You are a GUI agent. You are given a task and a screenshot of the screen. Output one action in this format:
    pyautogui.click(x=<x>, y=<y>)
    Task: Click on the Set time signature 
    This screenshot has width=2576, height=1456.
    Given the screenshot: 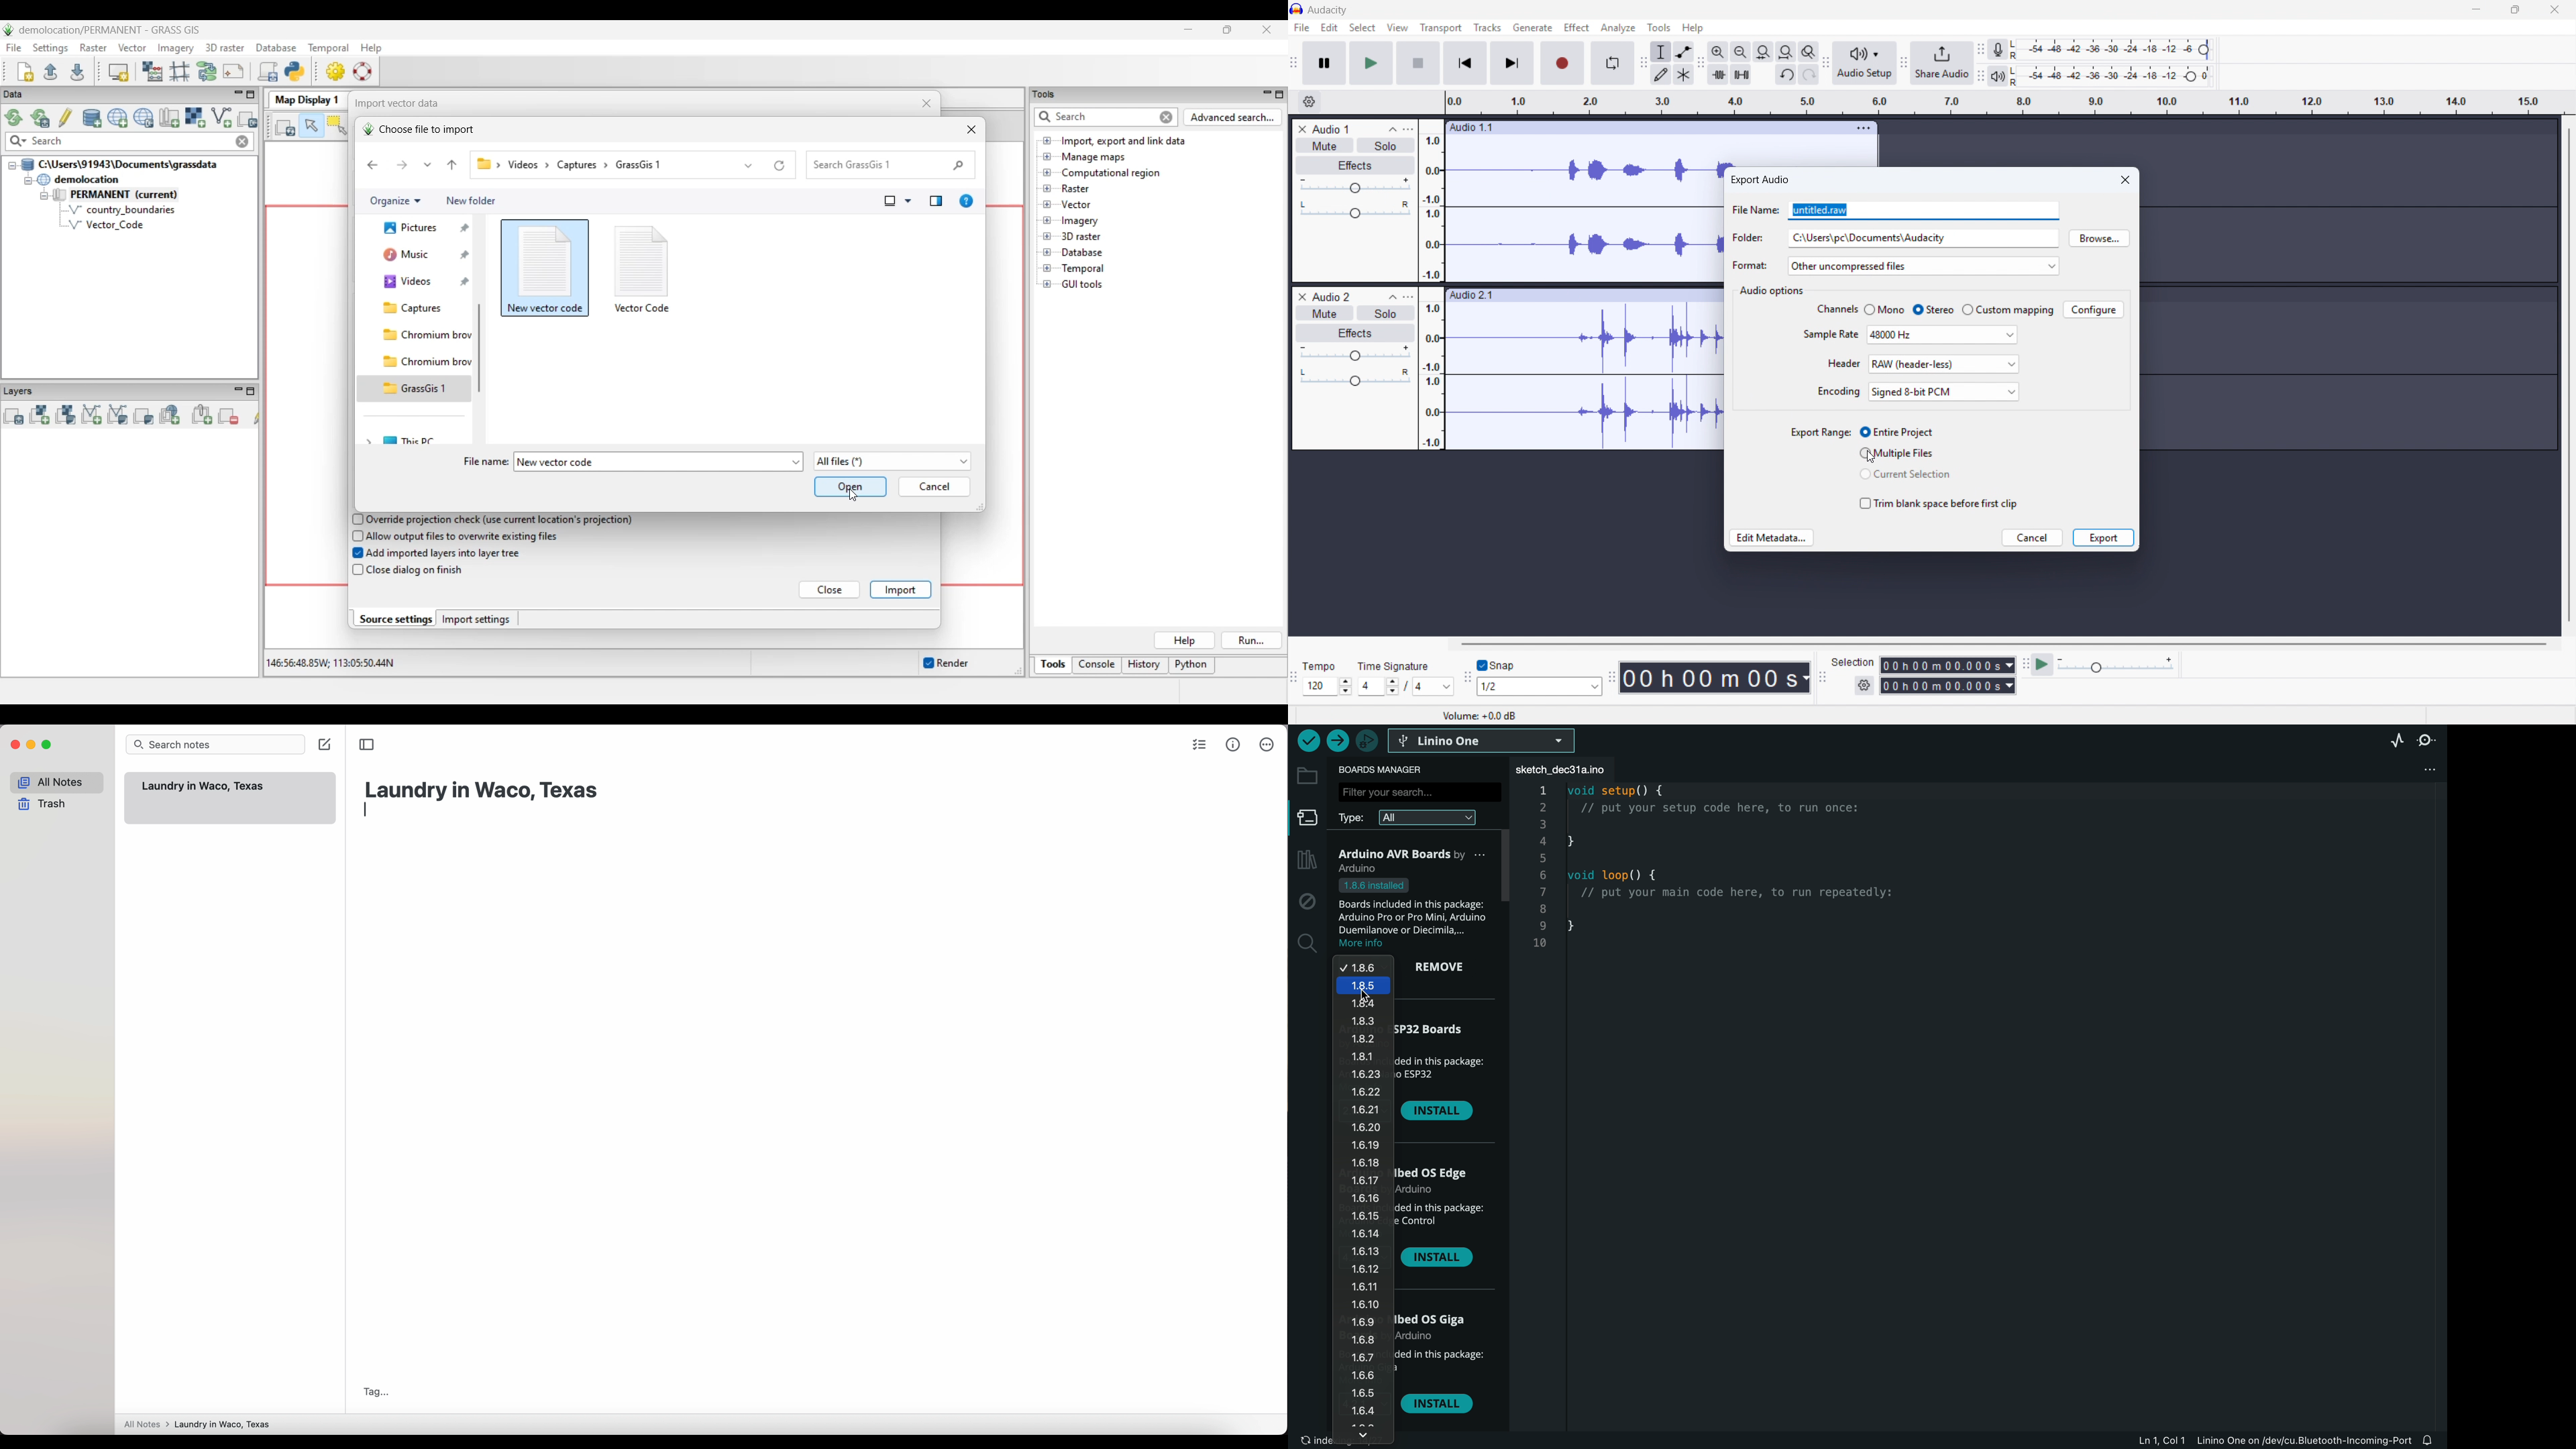 What is the action you would take?
    pyautogui.click(x=1407, y=687)
    